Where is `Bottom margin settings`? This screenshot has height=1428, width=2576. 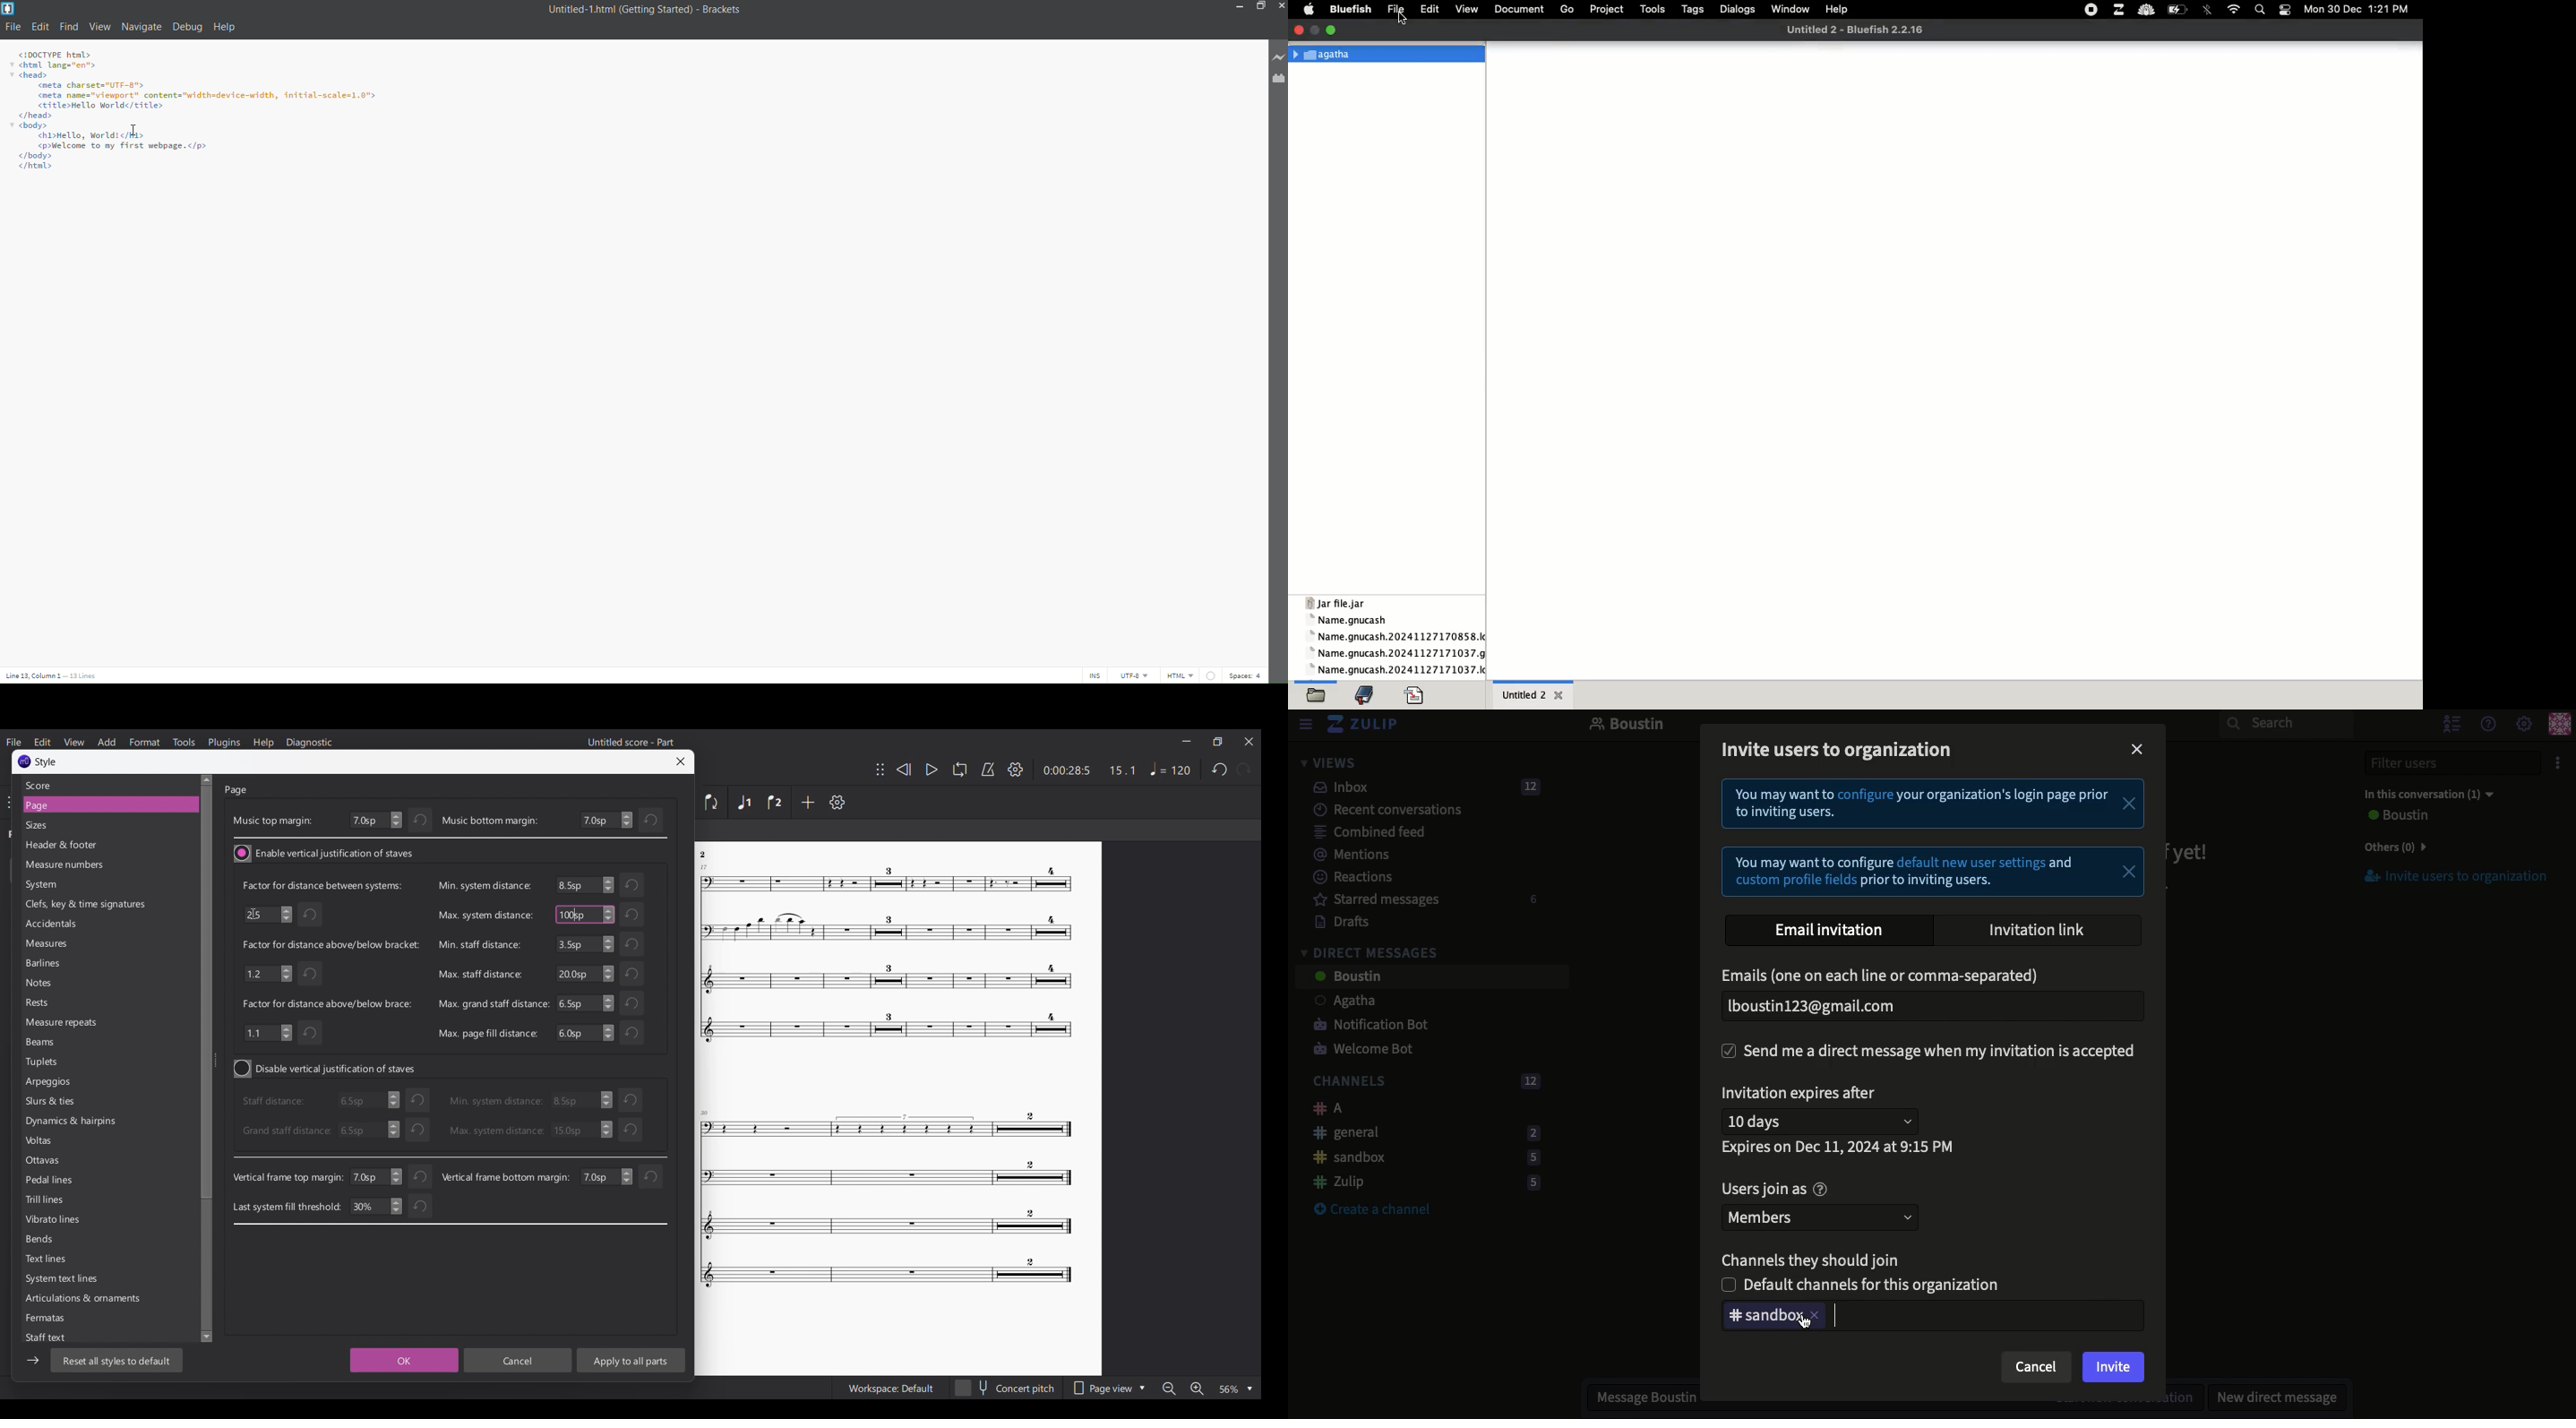 Bottom margin settings is located at coordinates (606, 820).